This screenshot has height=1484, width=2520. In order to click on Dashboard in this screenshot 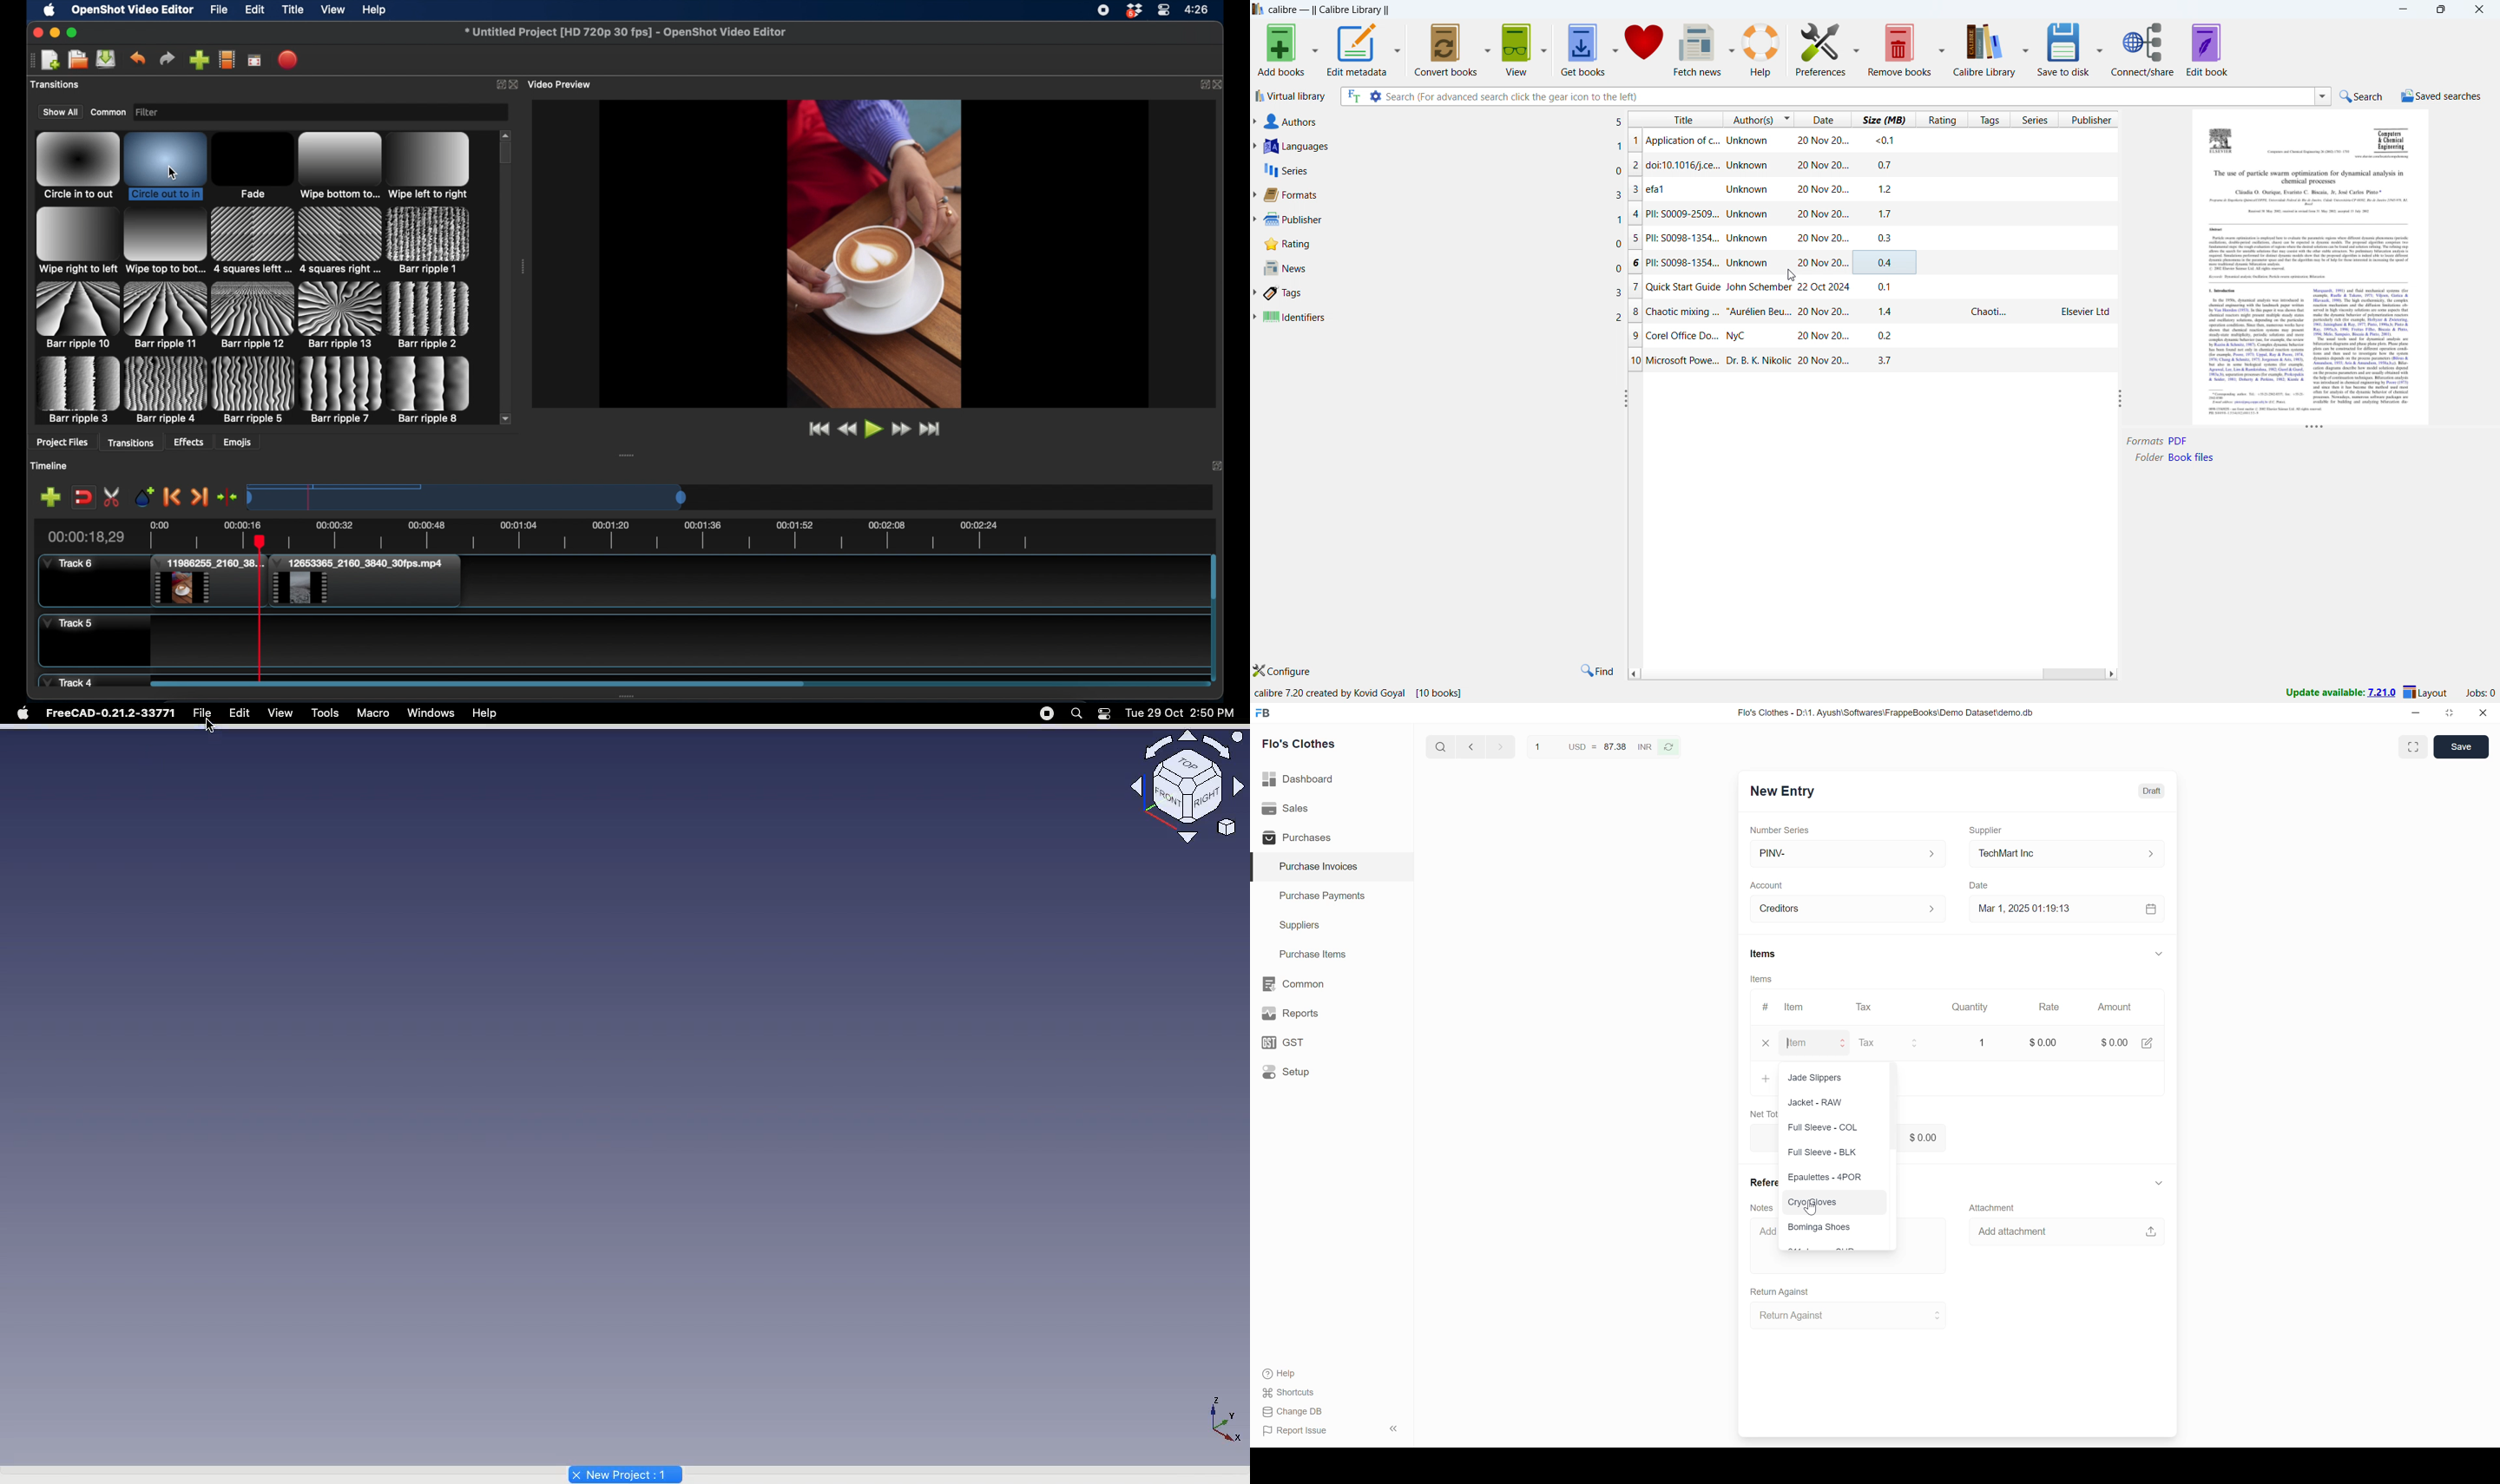, I will do `click(1299, 777)`.